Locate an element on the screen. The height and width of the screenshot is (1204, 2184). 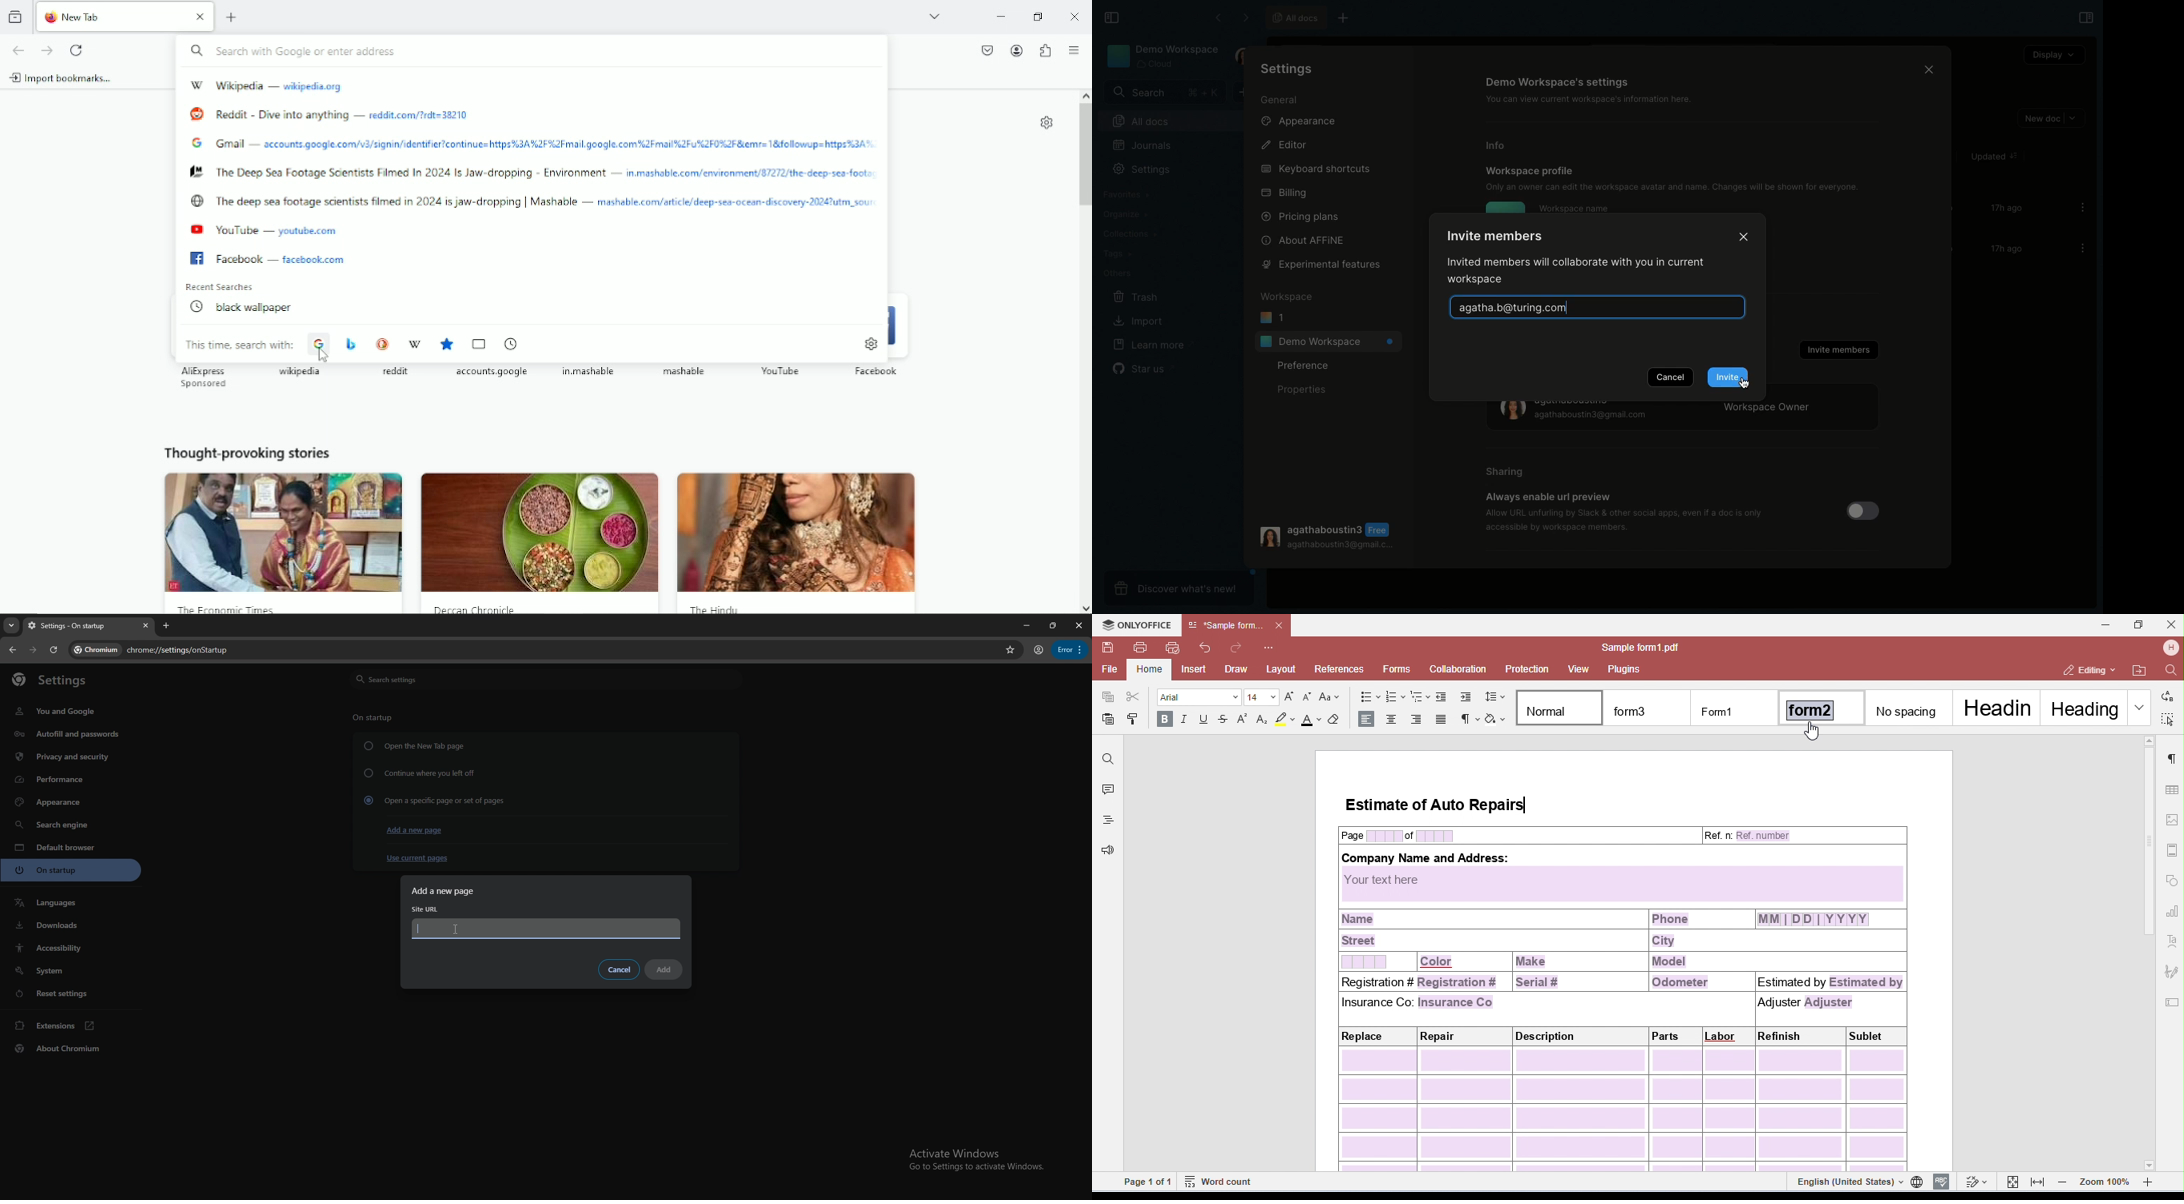
add tab is located at coordinates (232, 18).